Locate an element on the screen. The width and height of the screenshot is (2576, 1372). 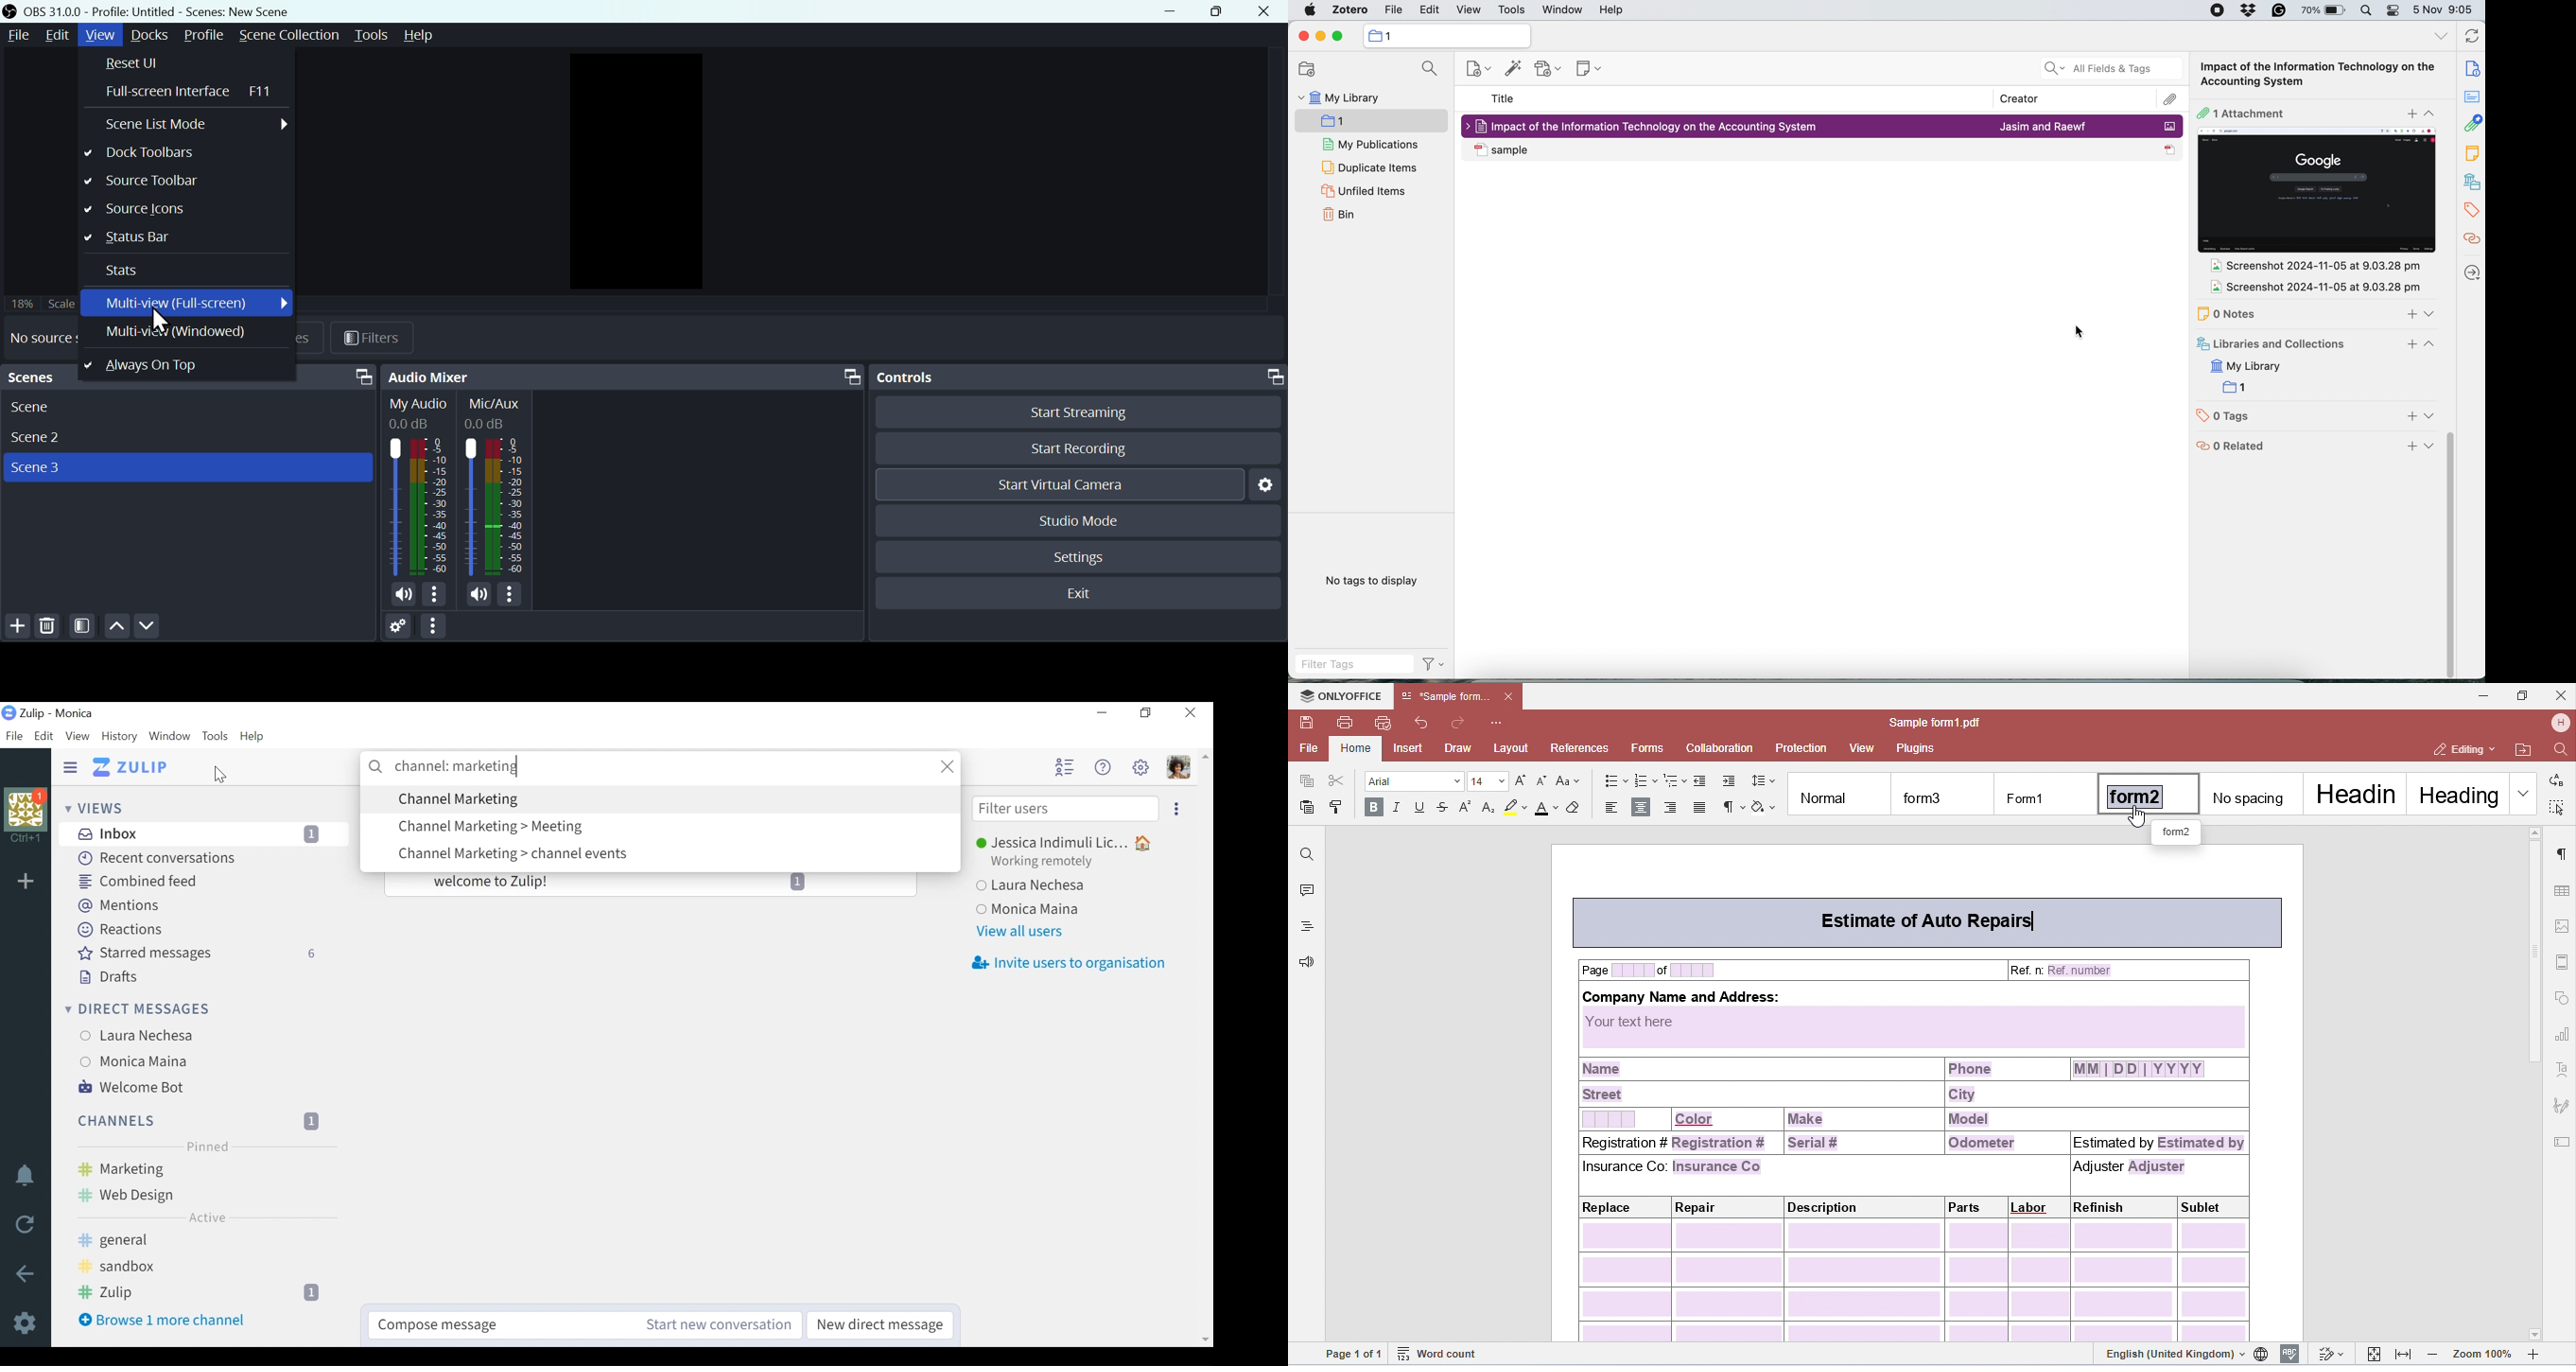
window is located at coordinates (1561, 11).